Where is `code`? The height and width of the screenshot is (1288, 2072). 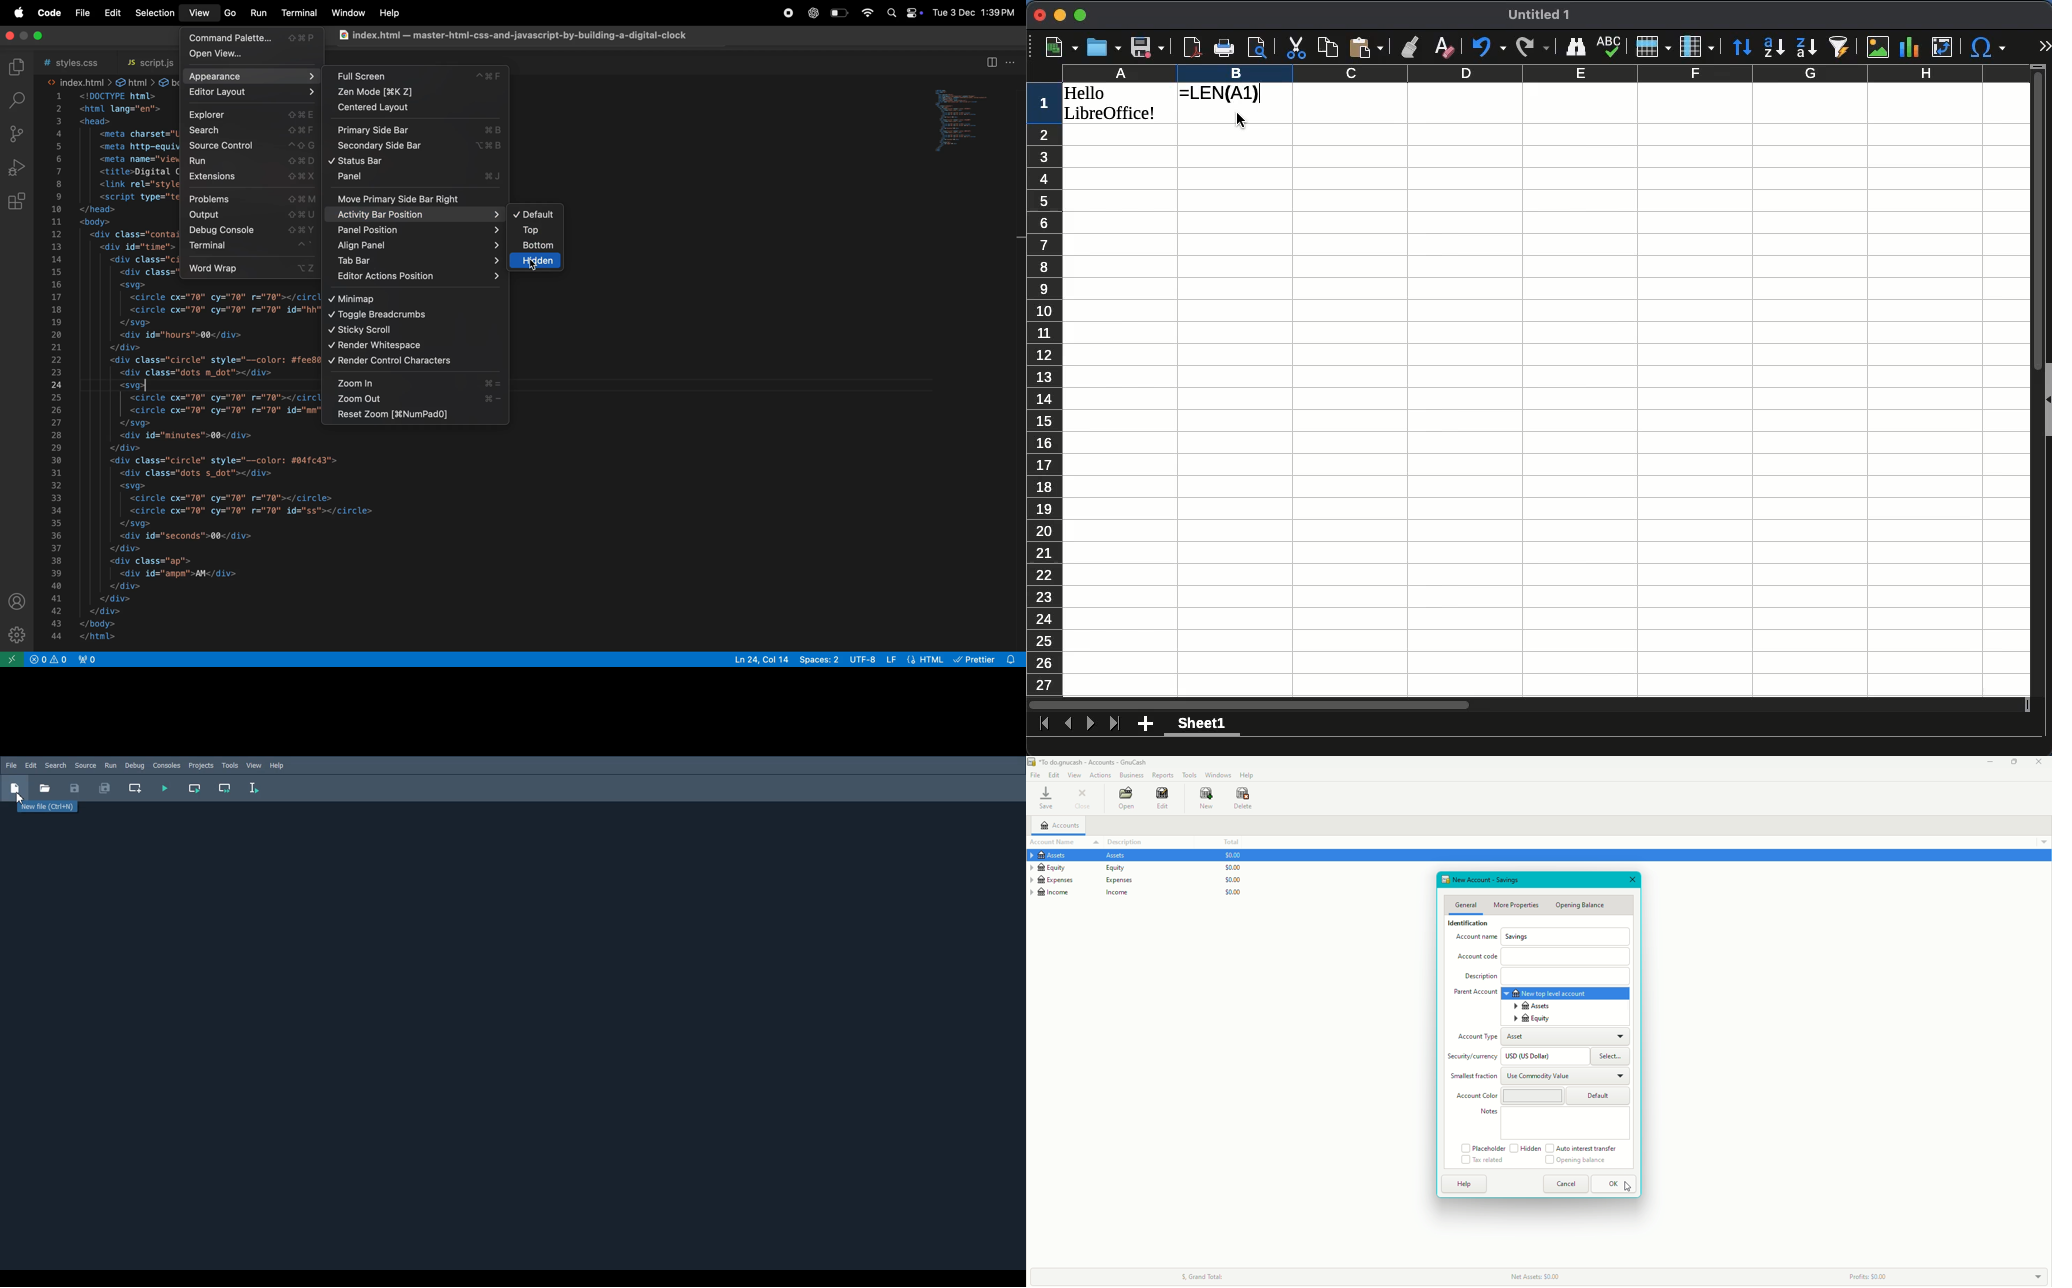 code is located at coordinates (49, 13).